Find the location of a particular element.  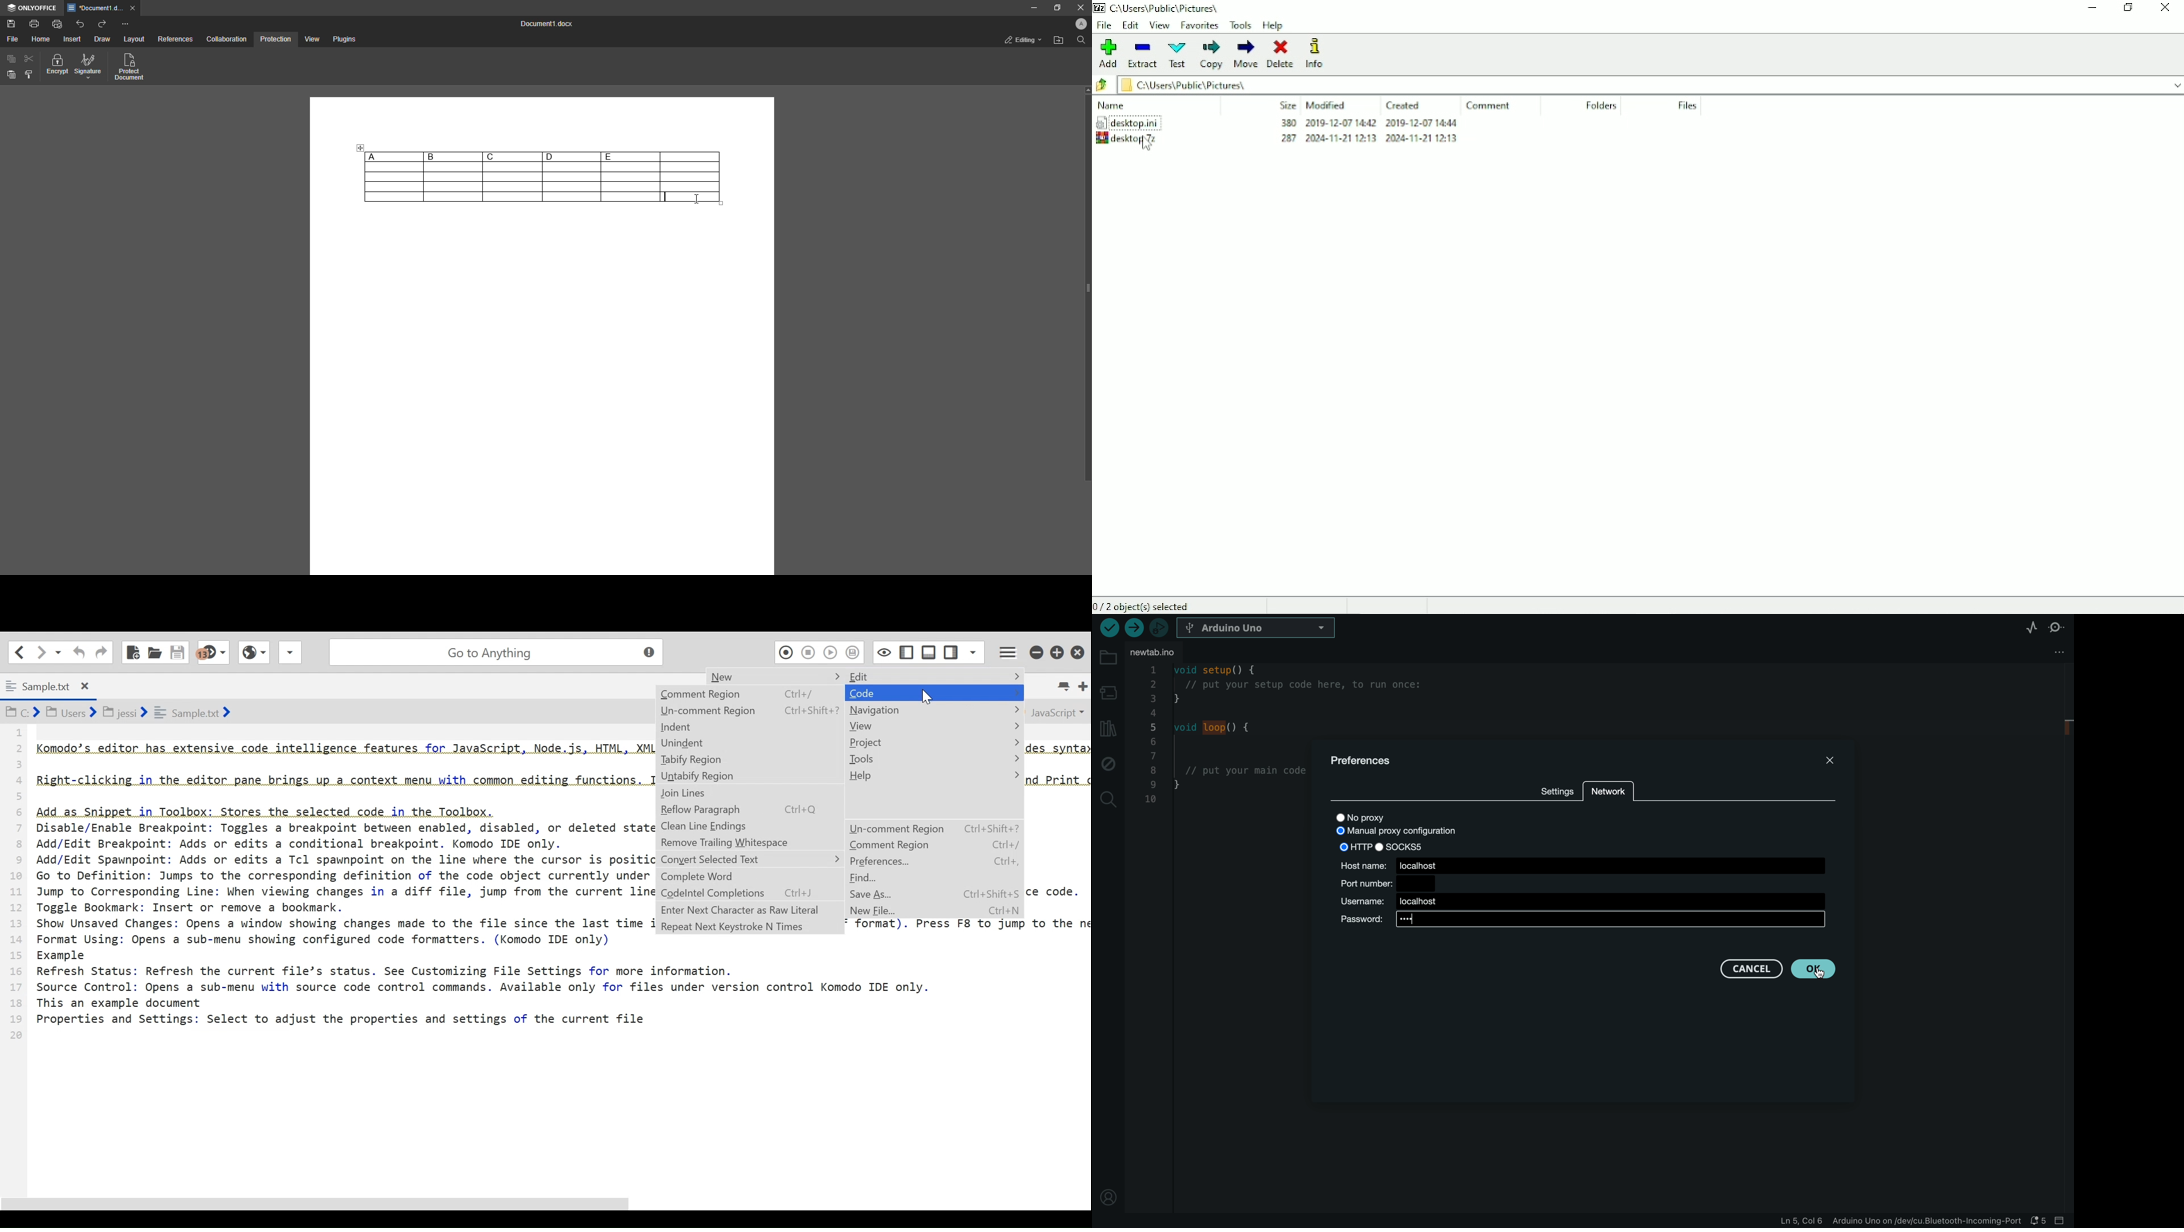

desktop.7z is located at coordinates (1145, 139).